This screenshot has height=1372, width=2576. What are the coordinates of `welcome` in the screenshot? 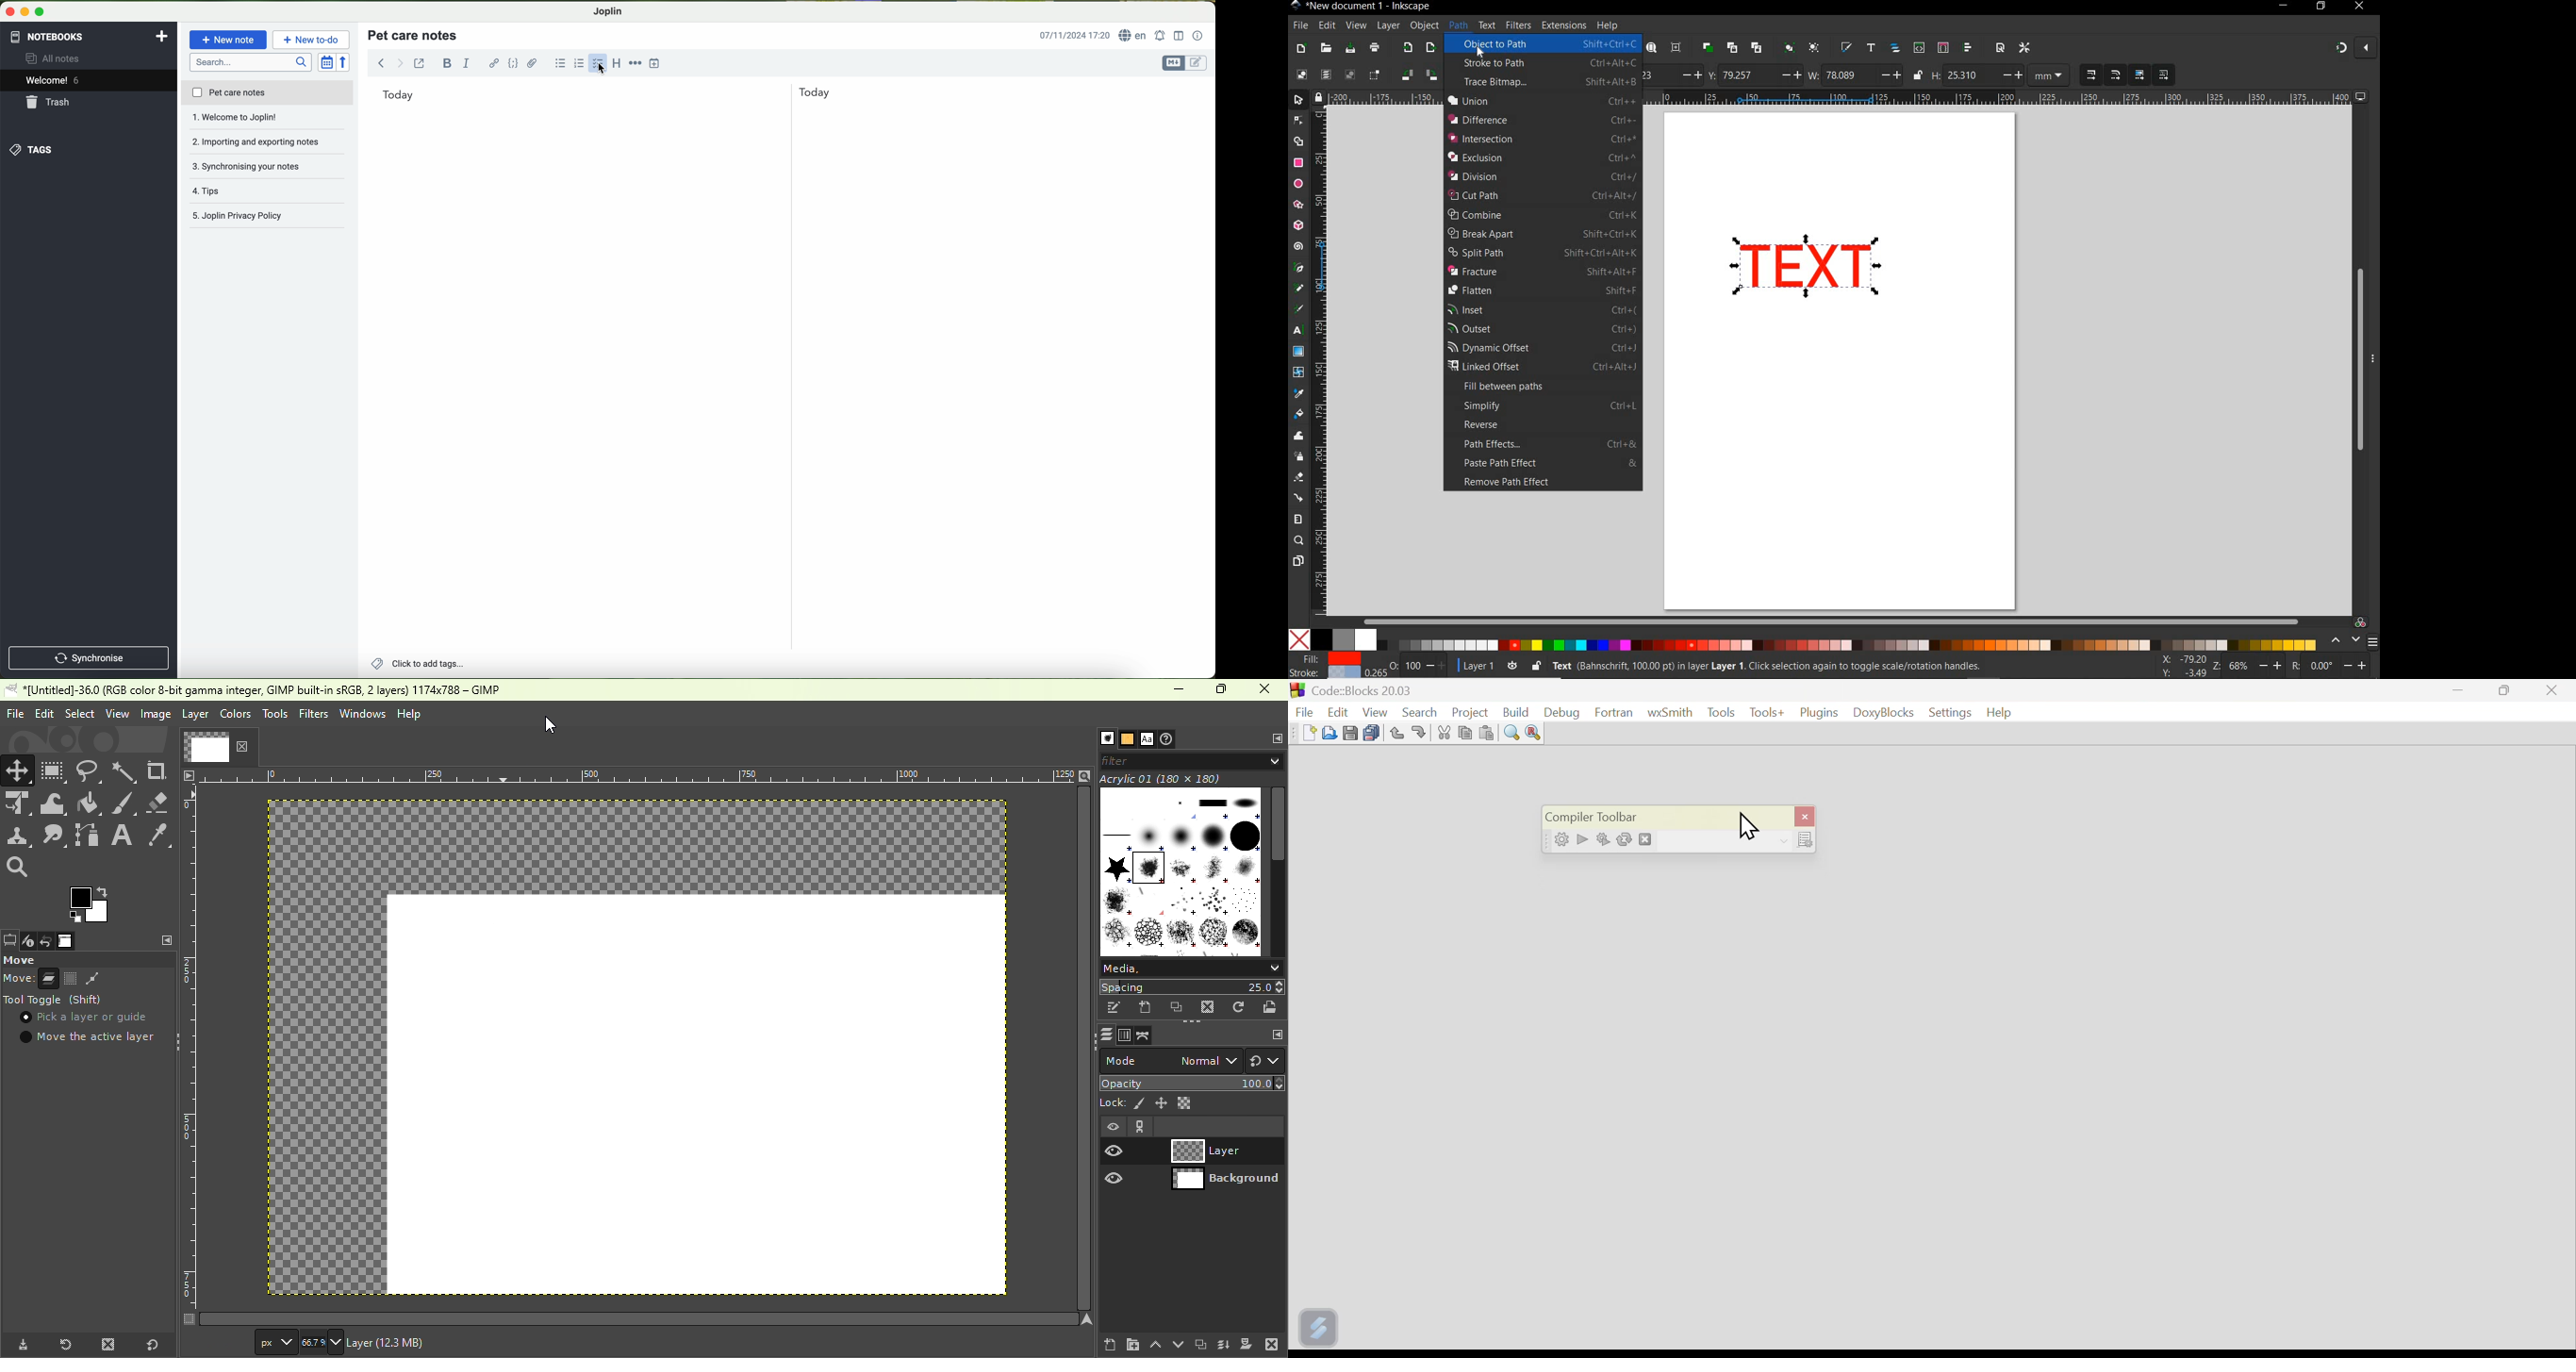 It's located at (88, 81).